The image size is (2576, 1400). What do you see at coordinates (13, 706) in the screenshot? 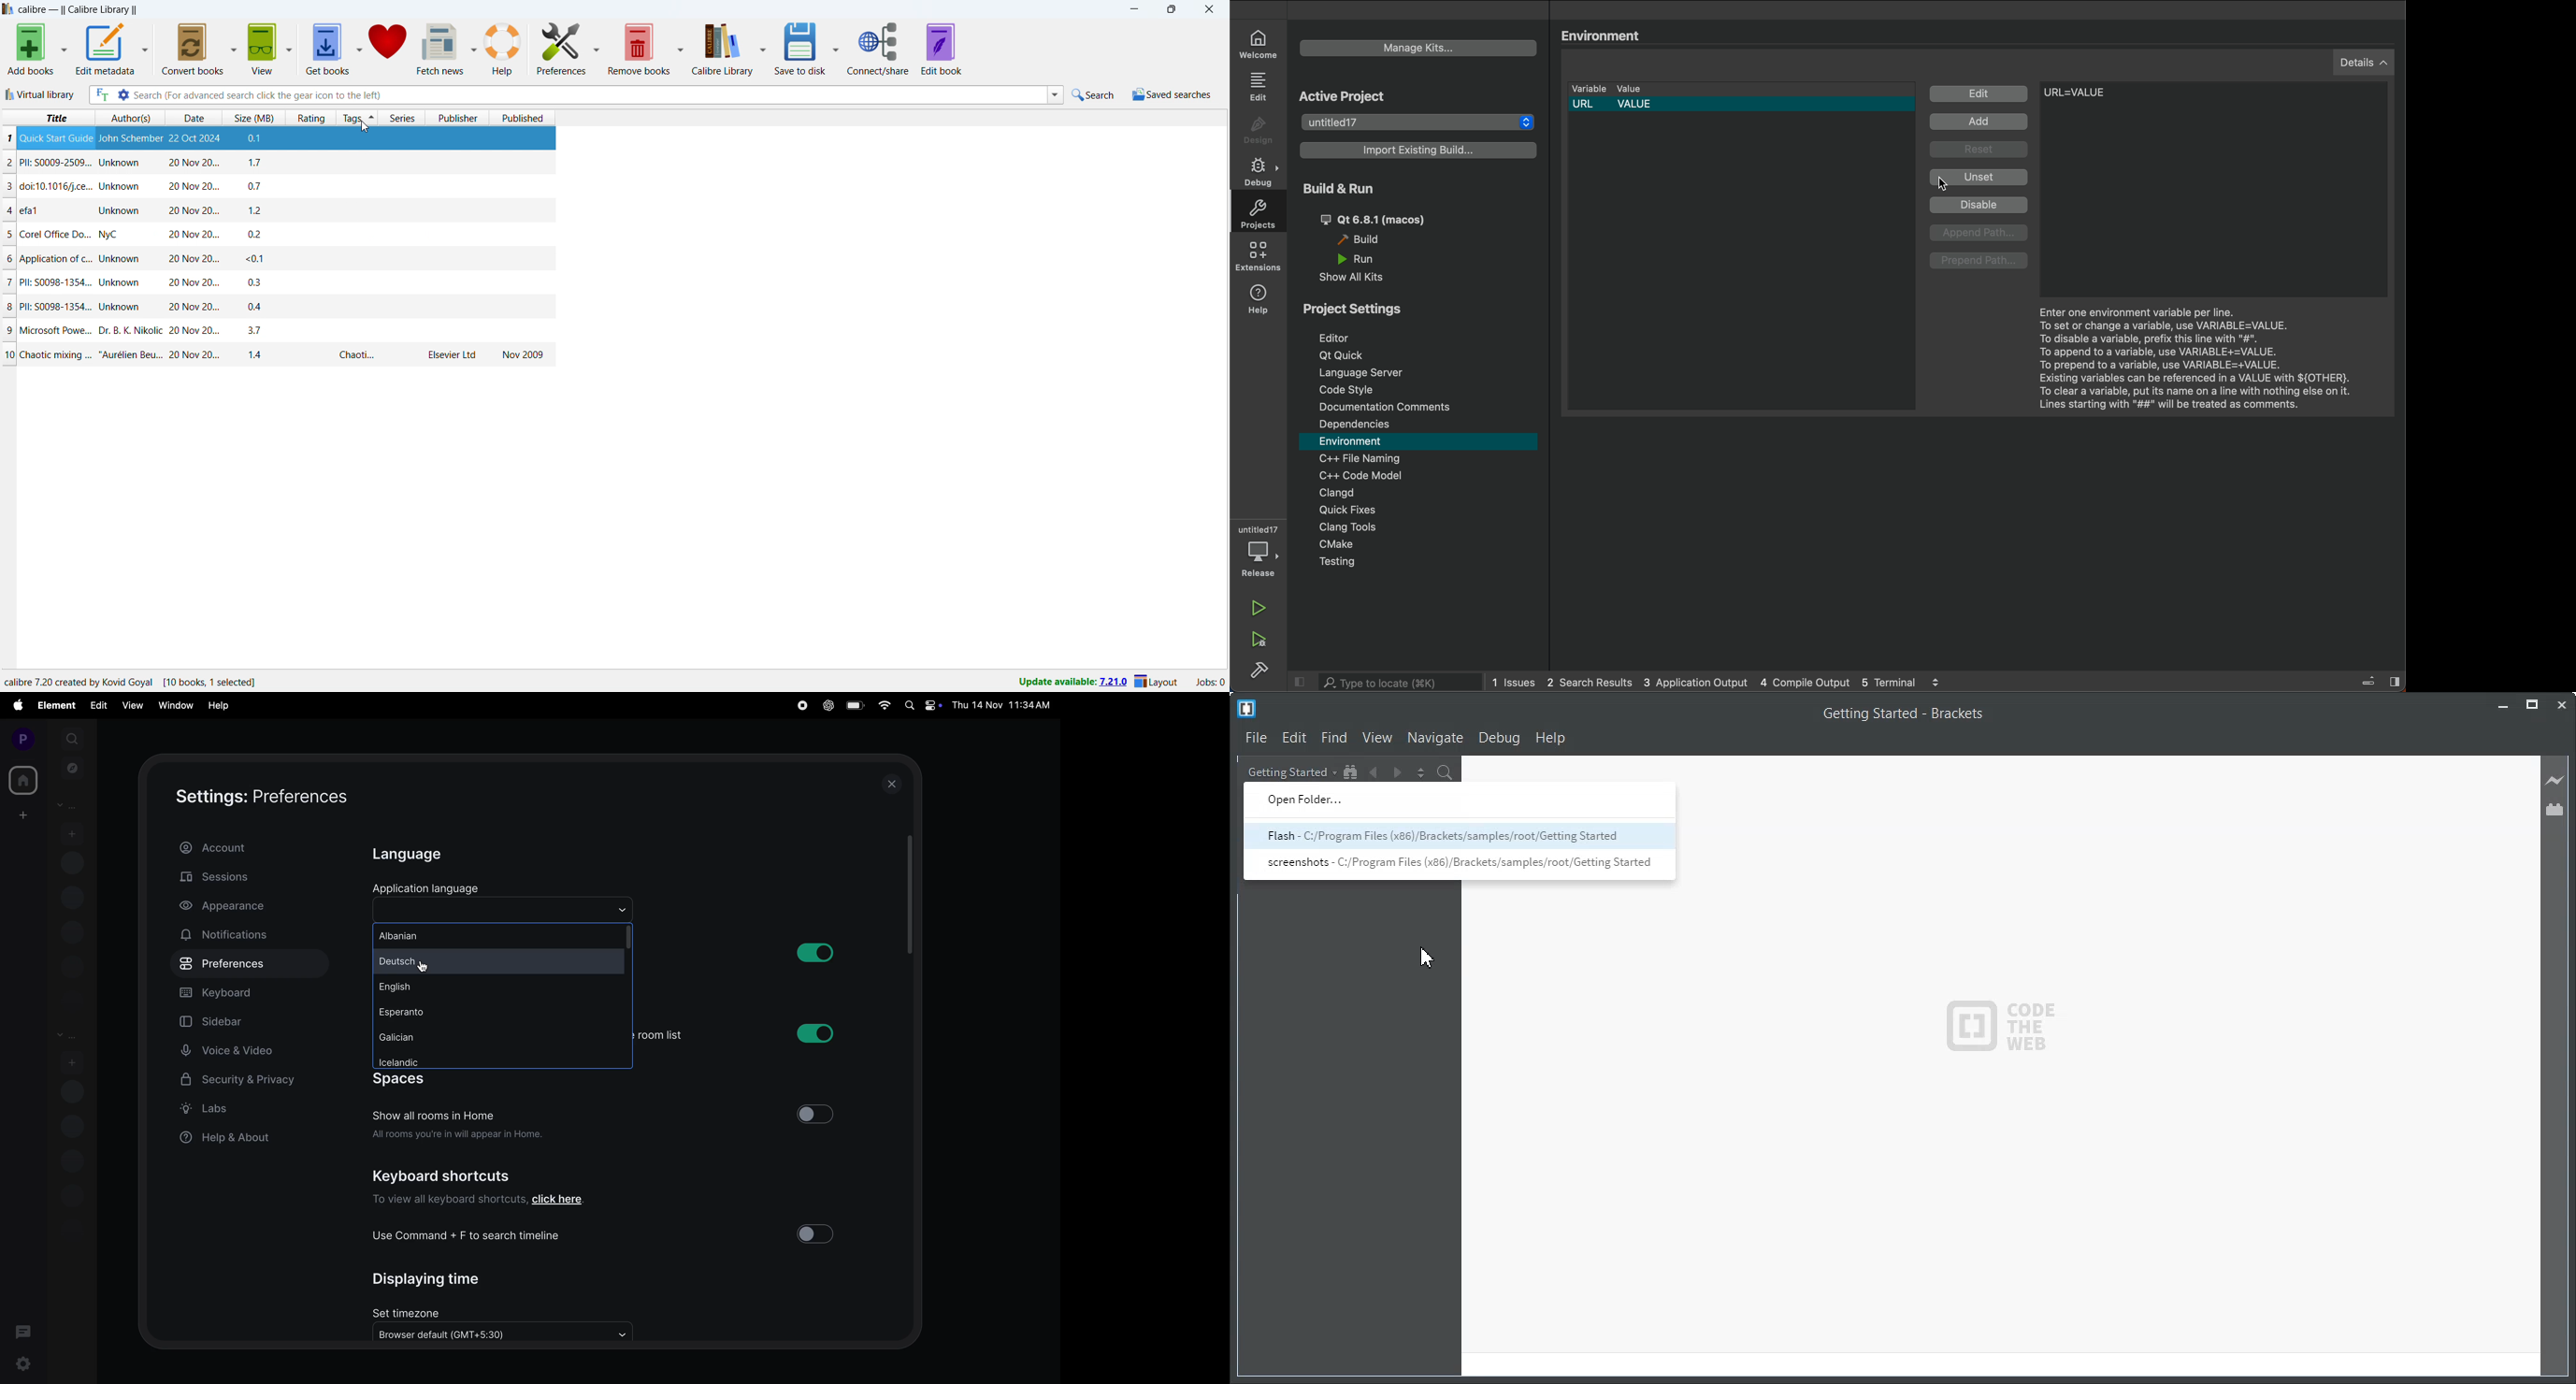
I see `apple menu` at bounding box center [13, 706].